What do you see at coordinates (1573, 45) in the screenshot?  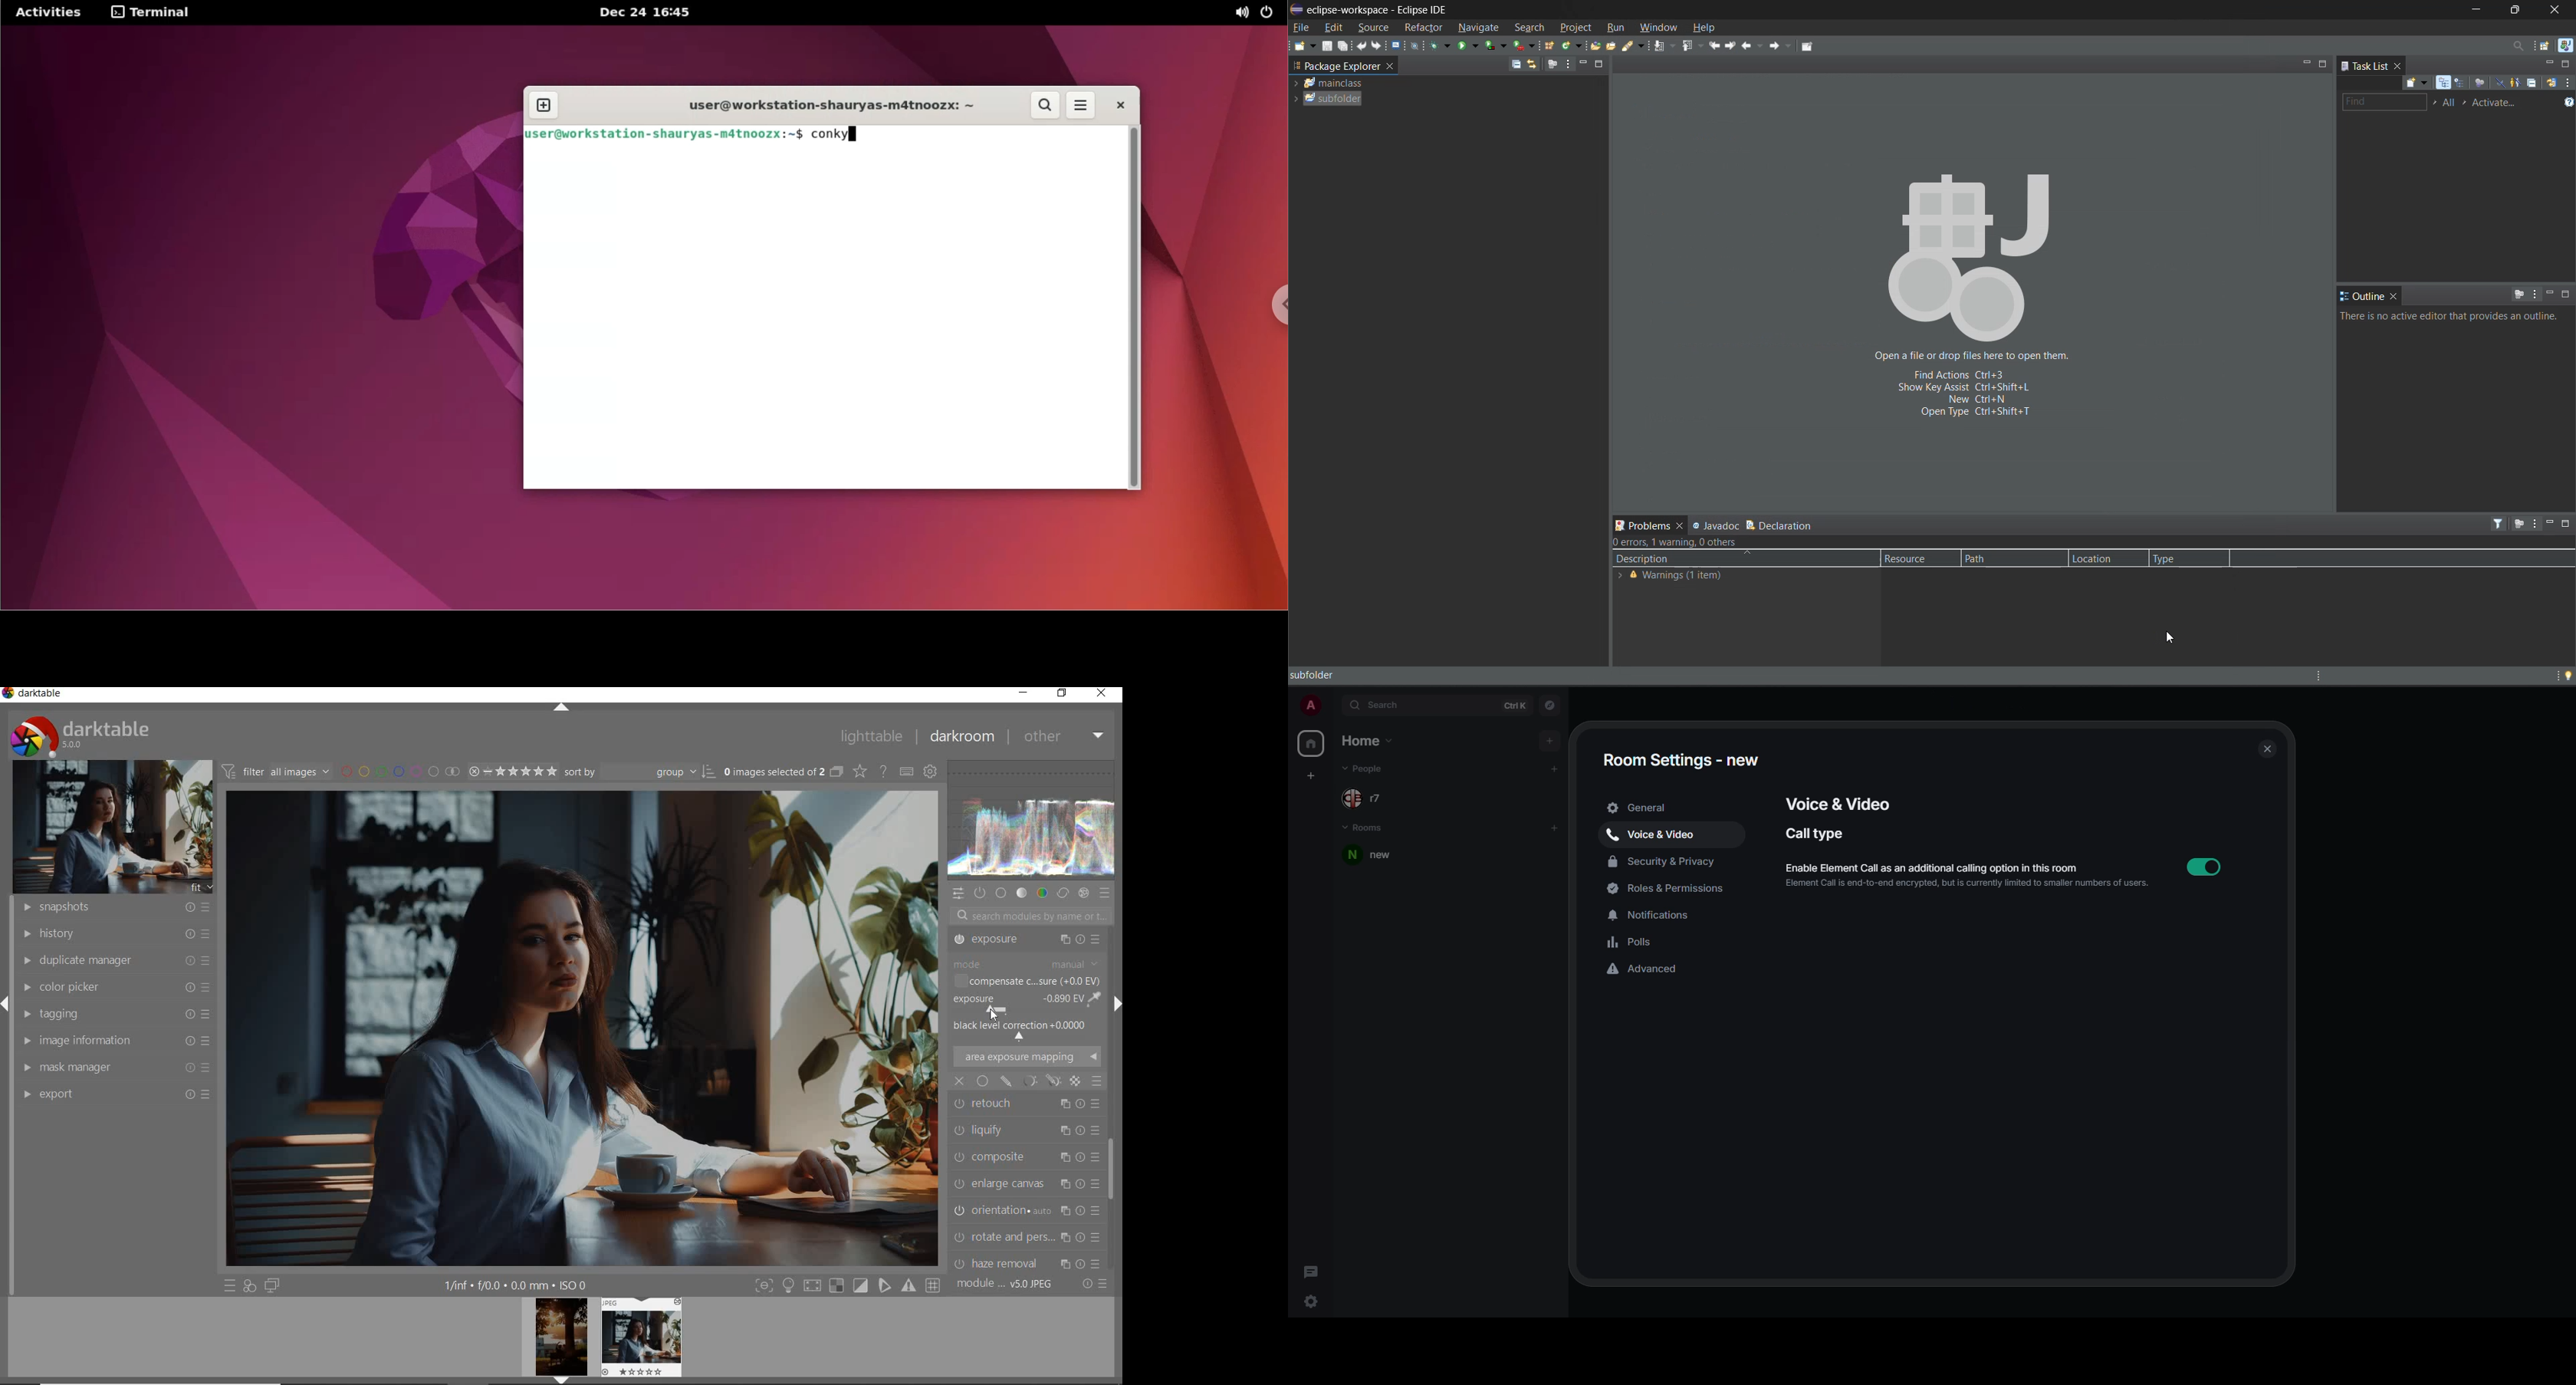 I see `new java class` at bounding box center [1573, 45].